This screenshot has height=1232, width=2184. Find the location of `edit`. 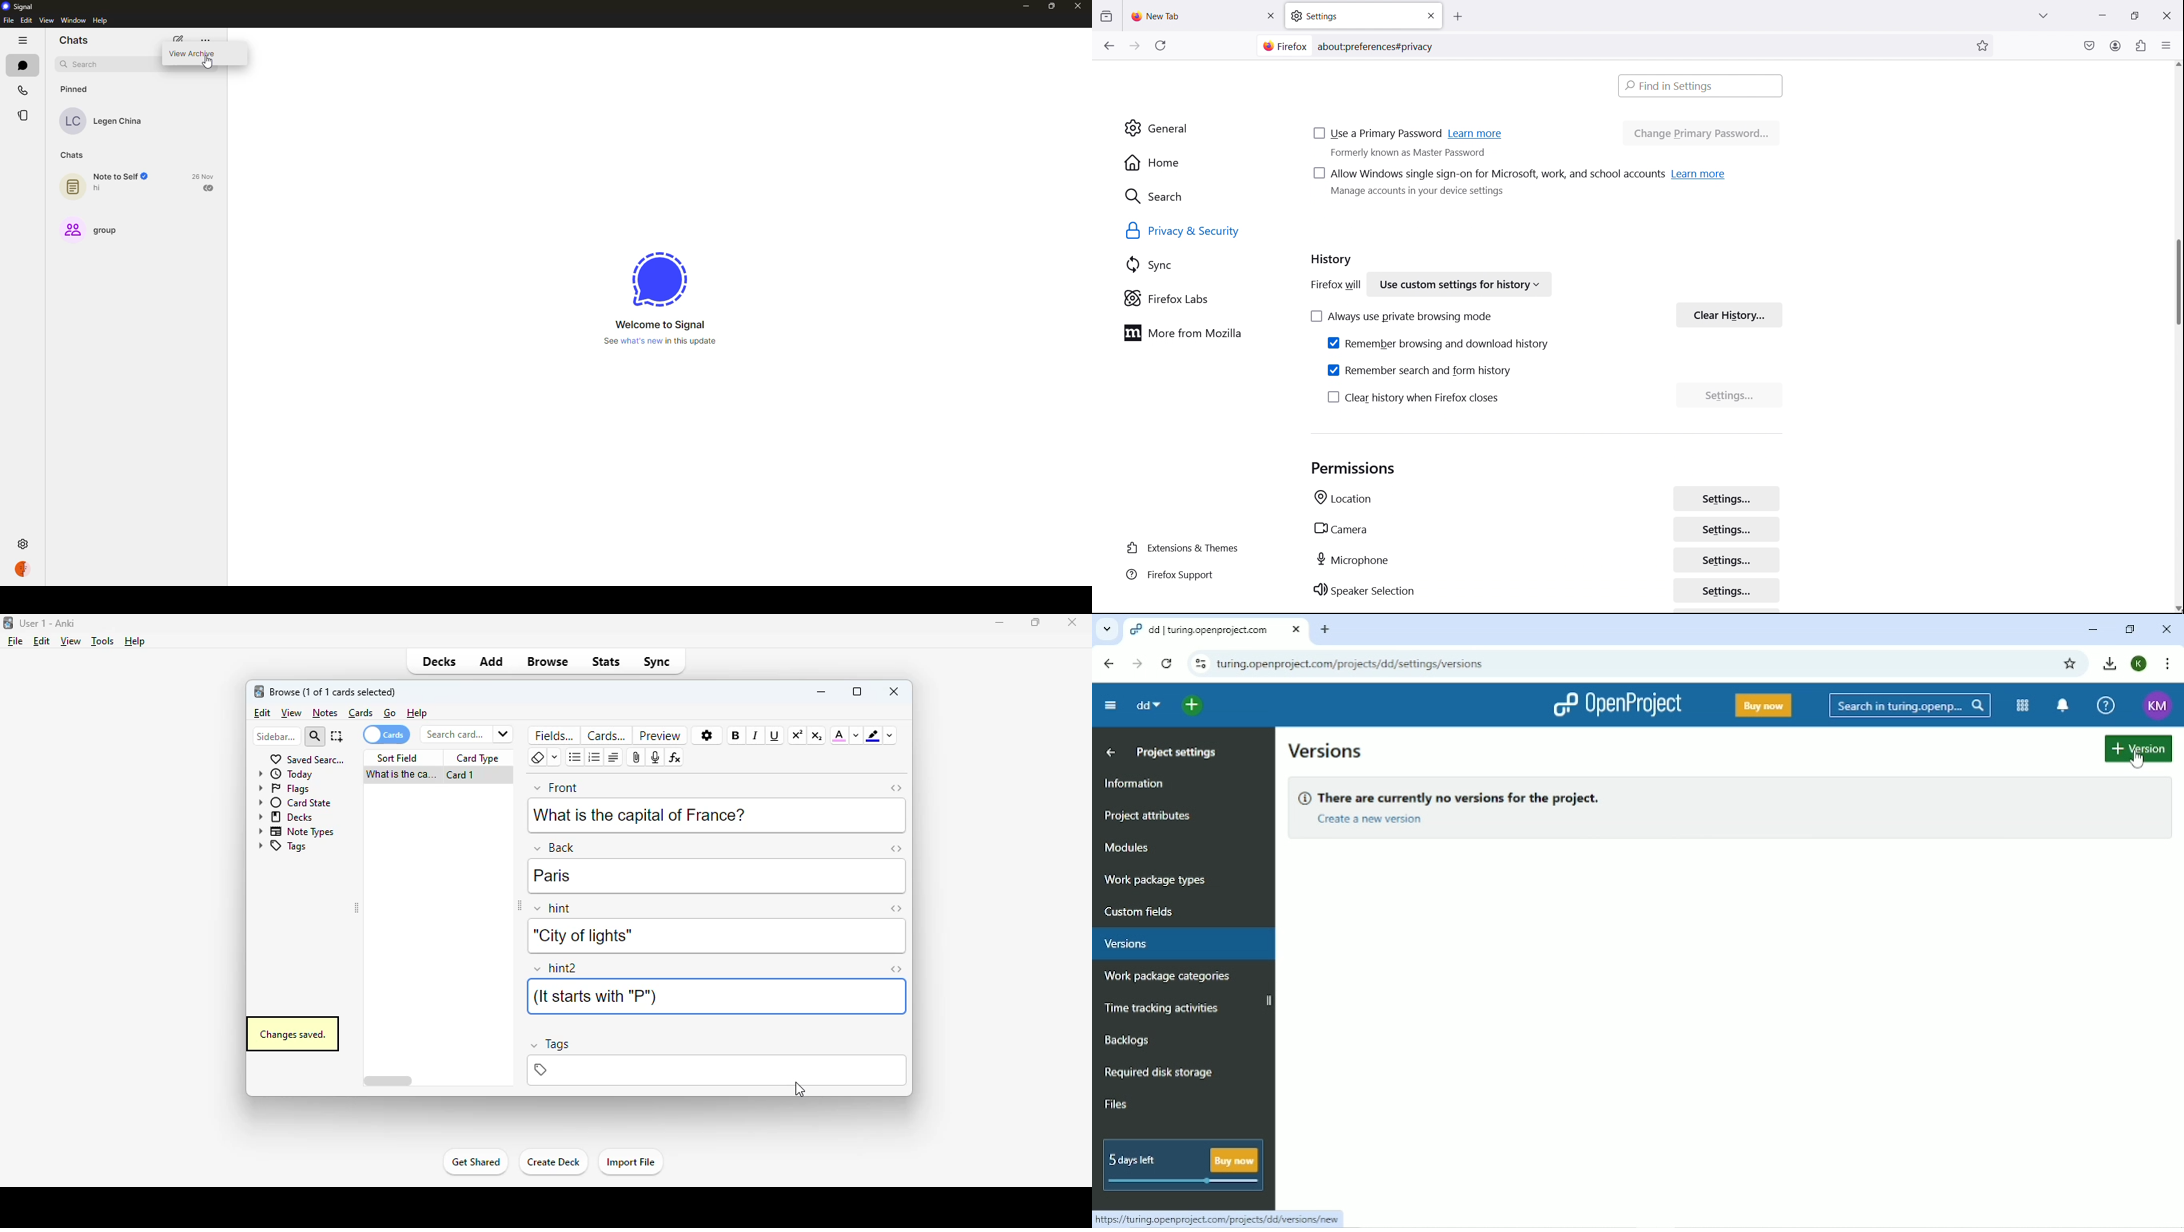

edit is located at coordinates (27, 20).